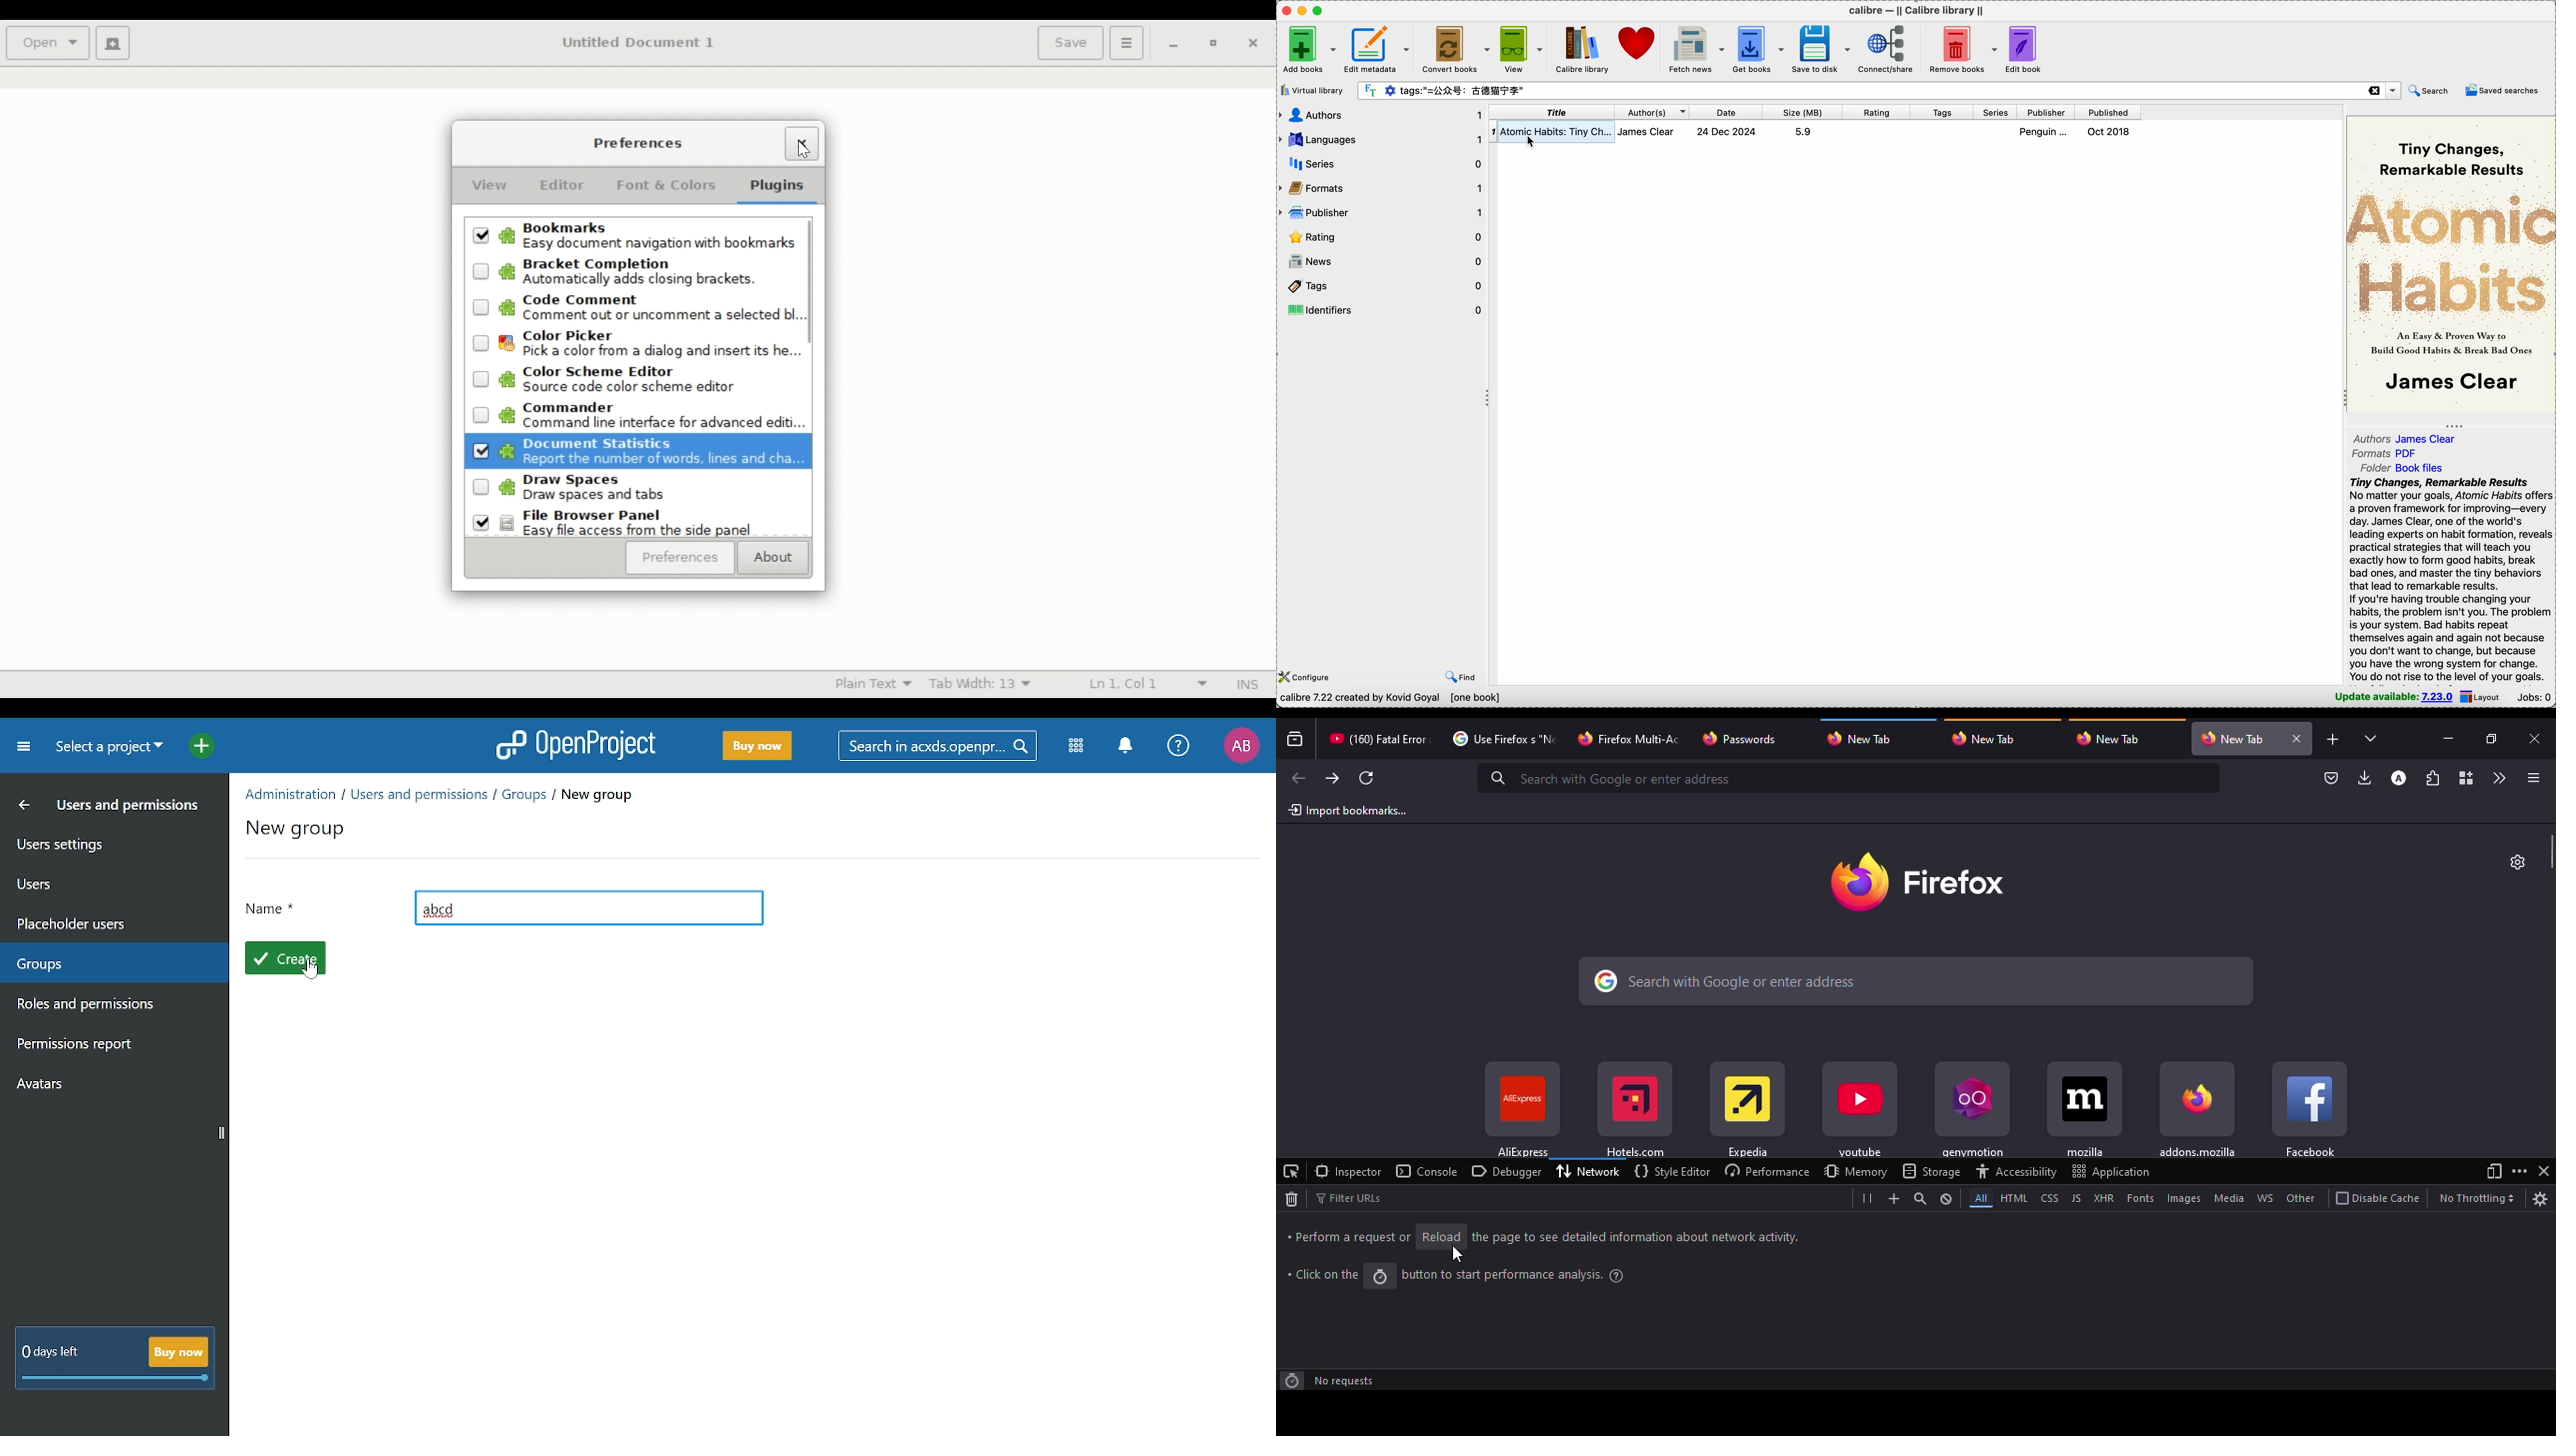  What do you see at coordinates (2504, 90) in the screenshot?
I see `saved searches` at bounding box center [2504, 90].